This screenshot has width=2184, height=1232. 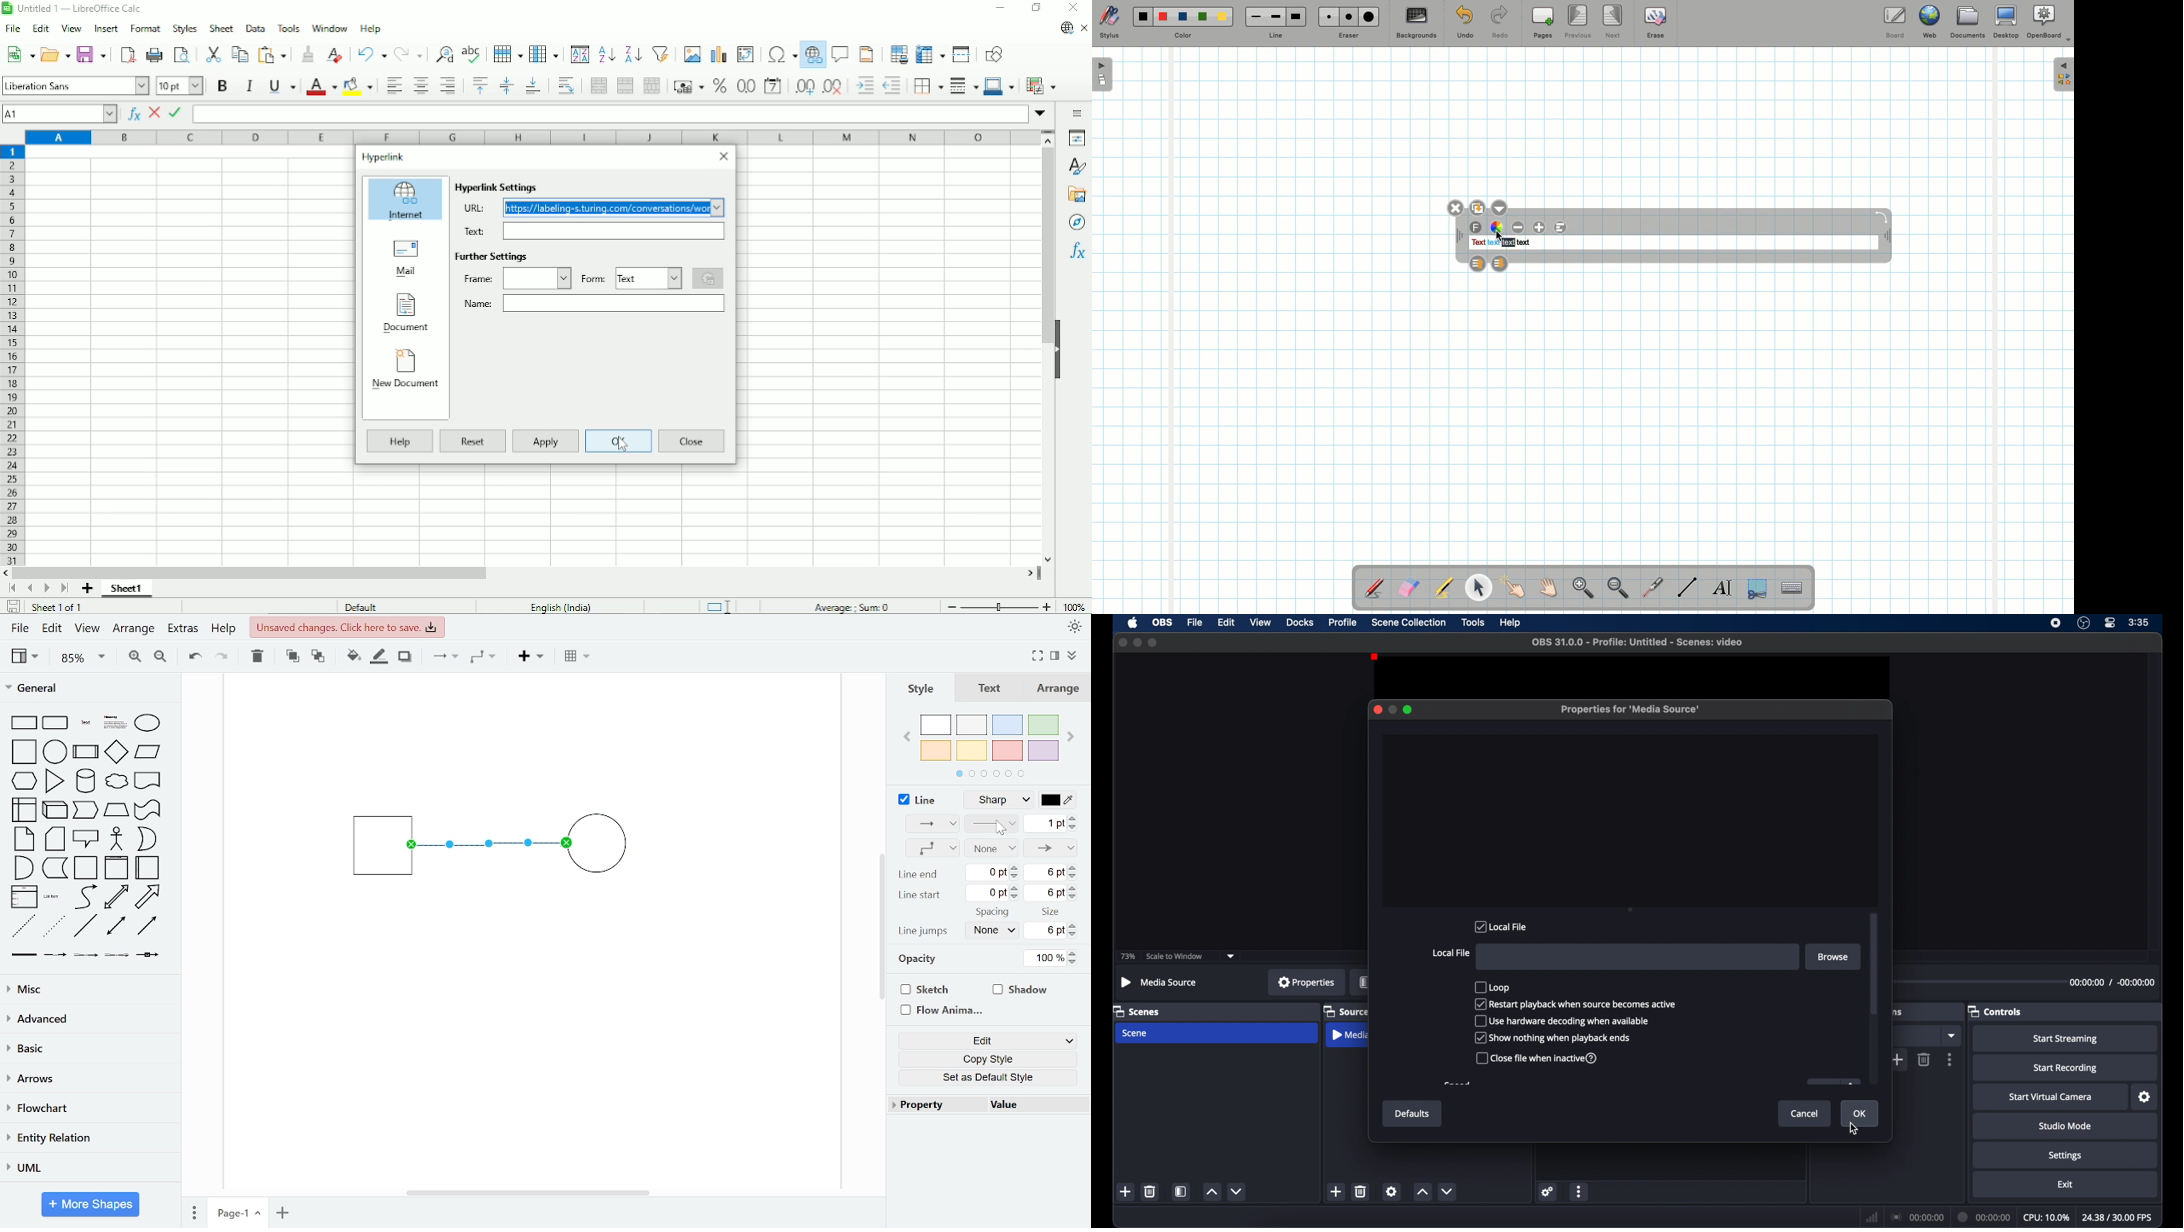 I want to click on scale to window, so click(x=1174, y=956).